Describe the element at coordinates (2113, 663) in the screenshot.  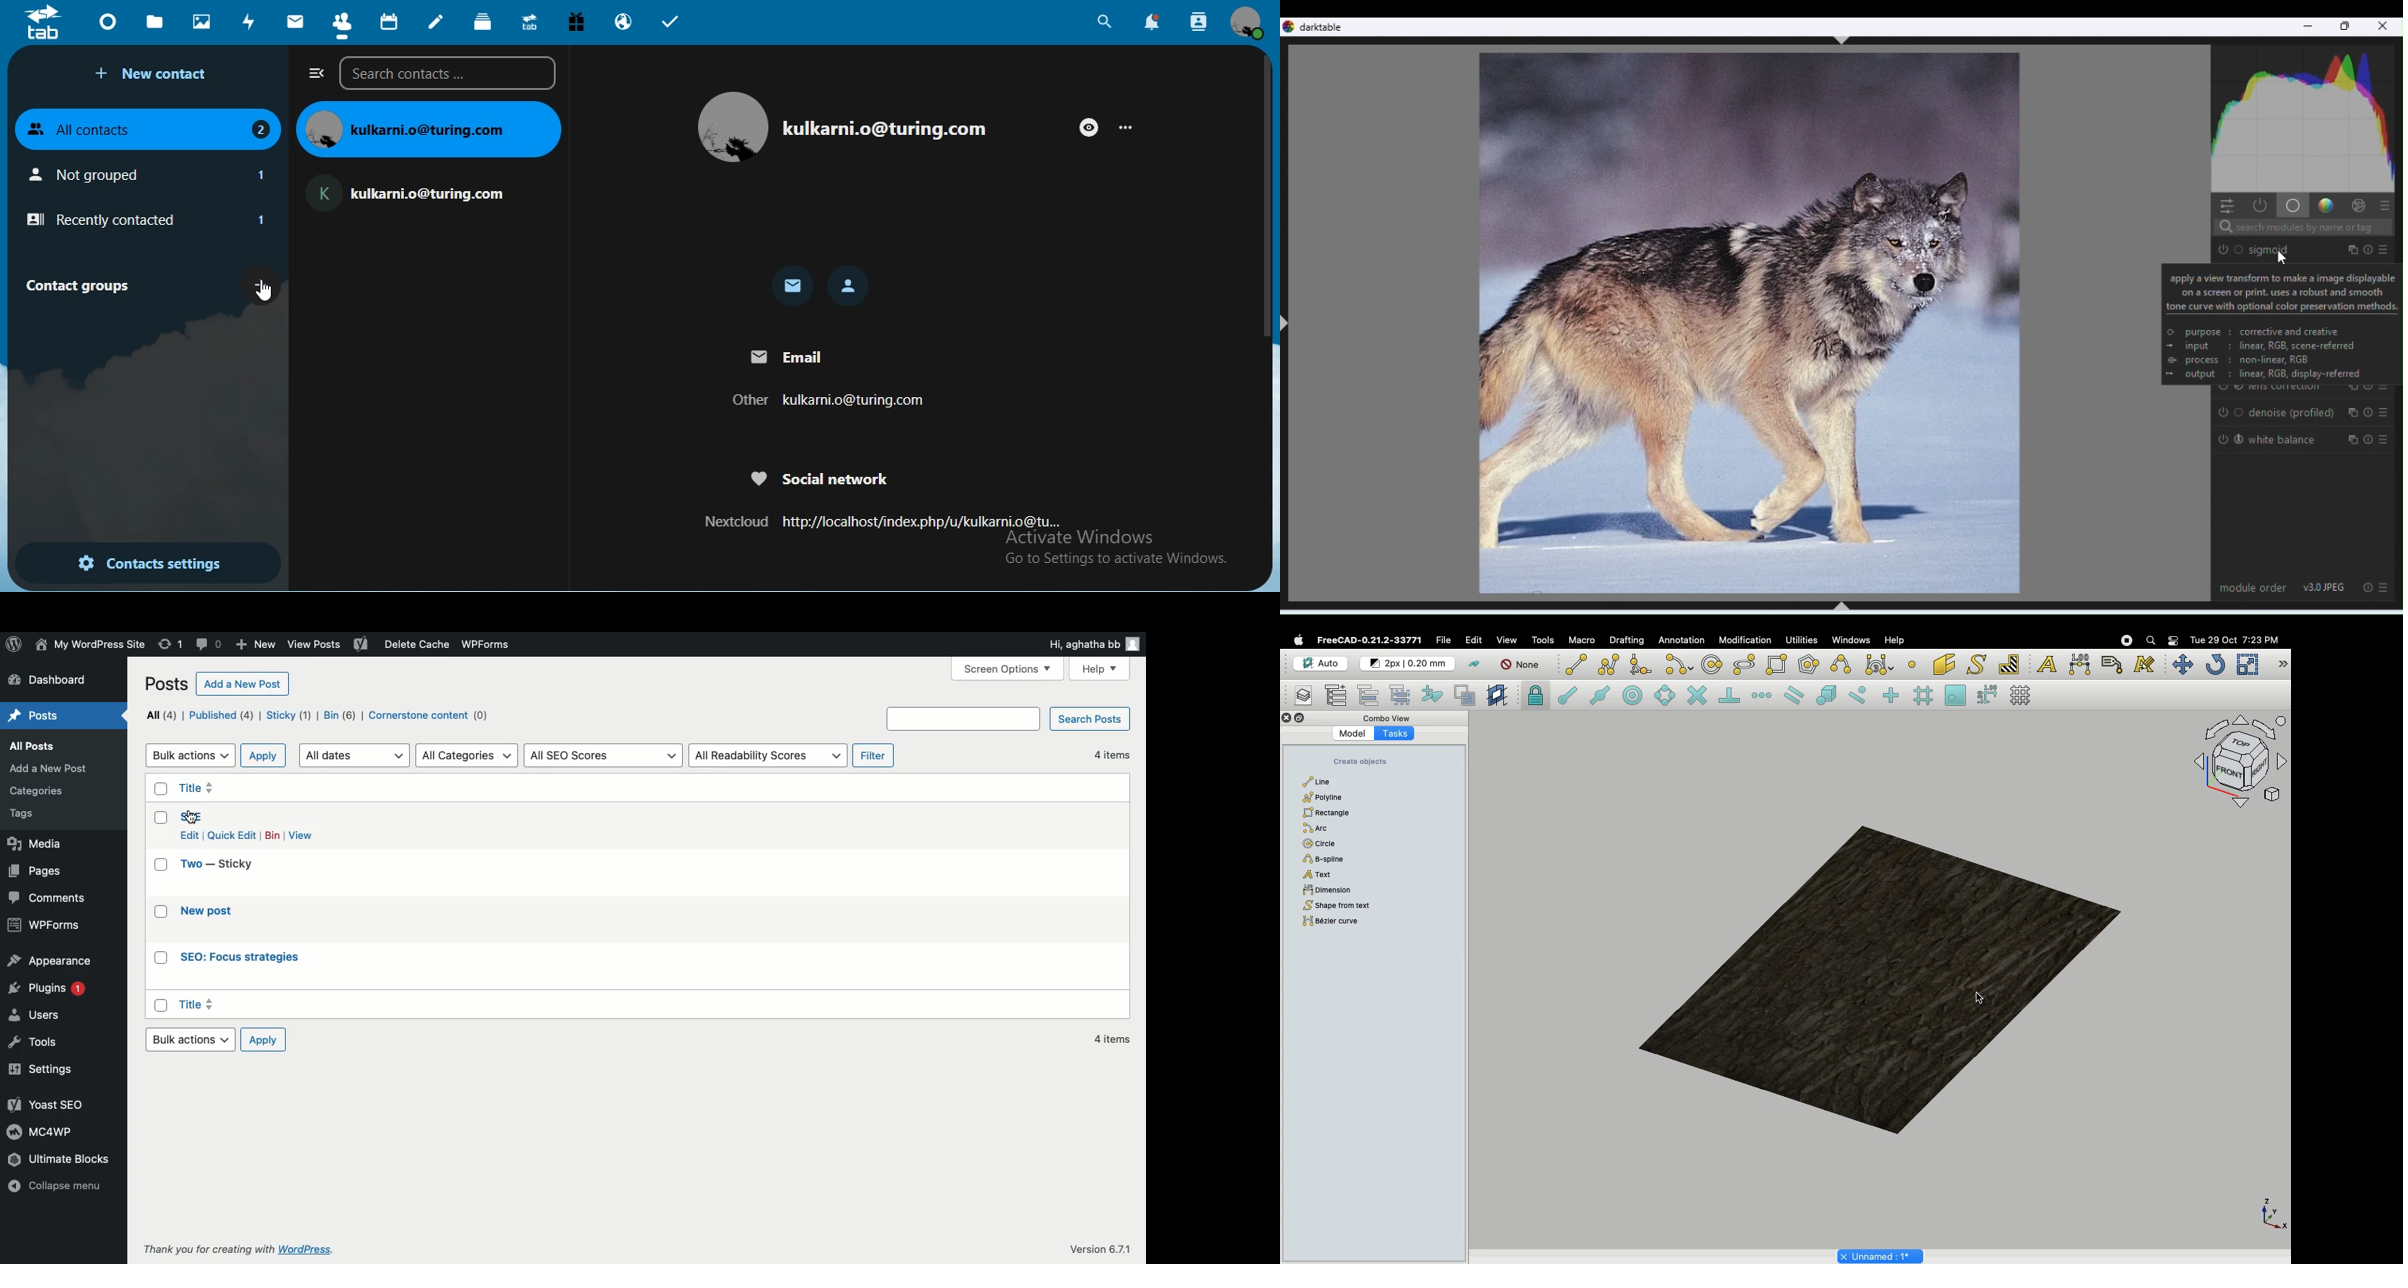
I see `Label` at that location.